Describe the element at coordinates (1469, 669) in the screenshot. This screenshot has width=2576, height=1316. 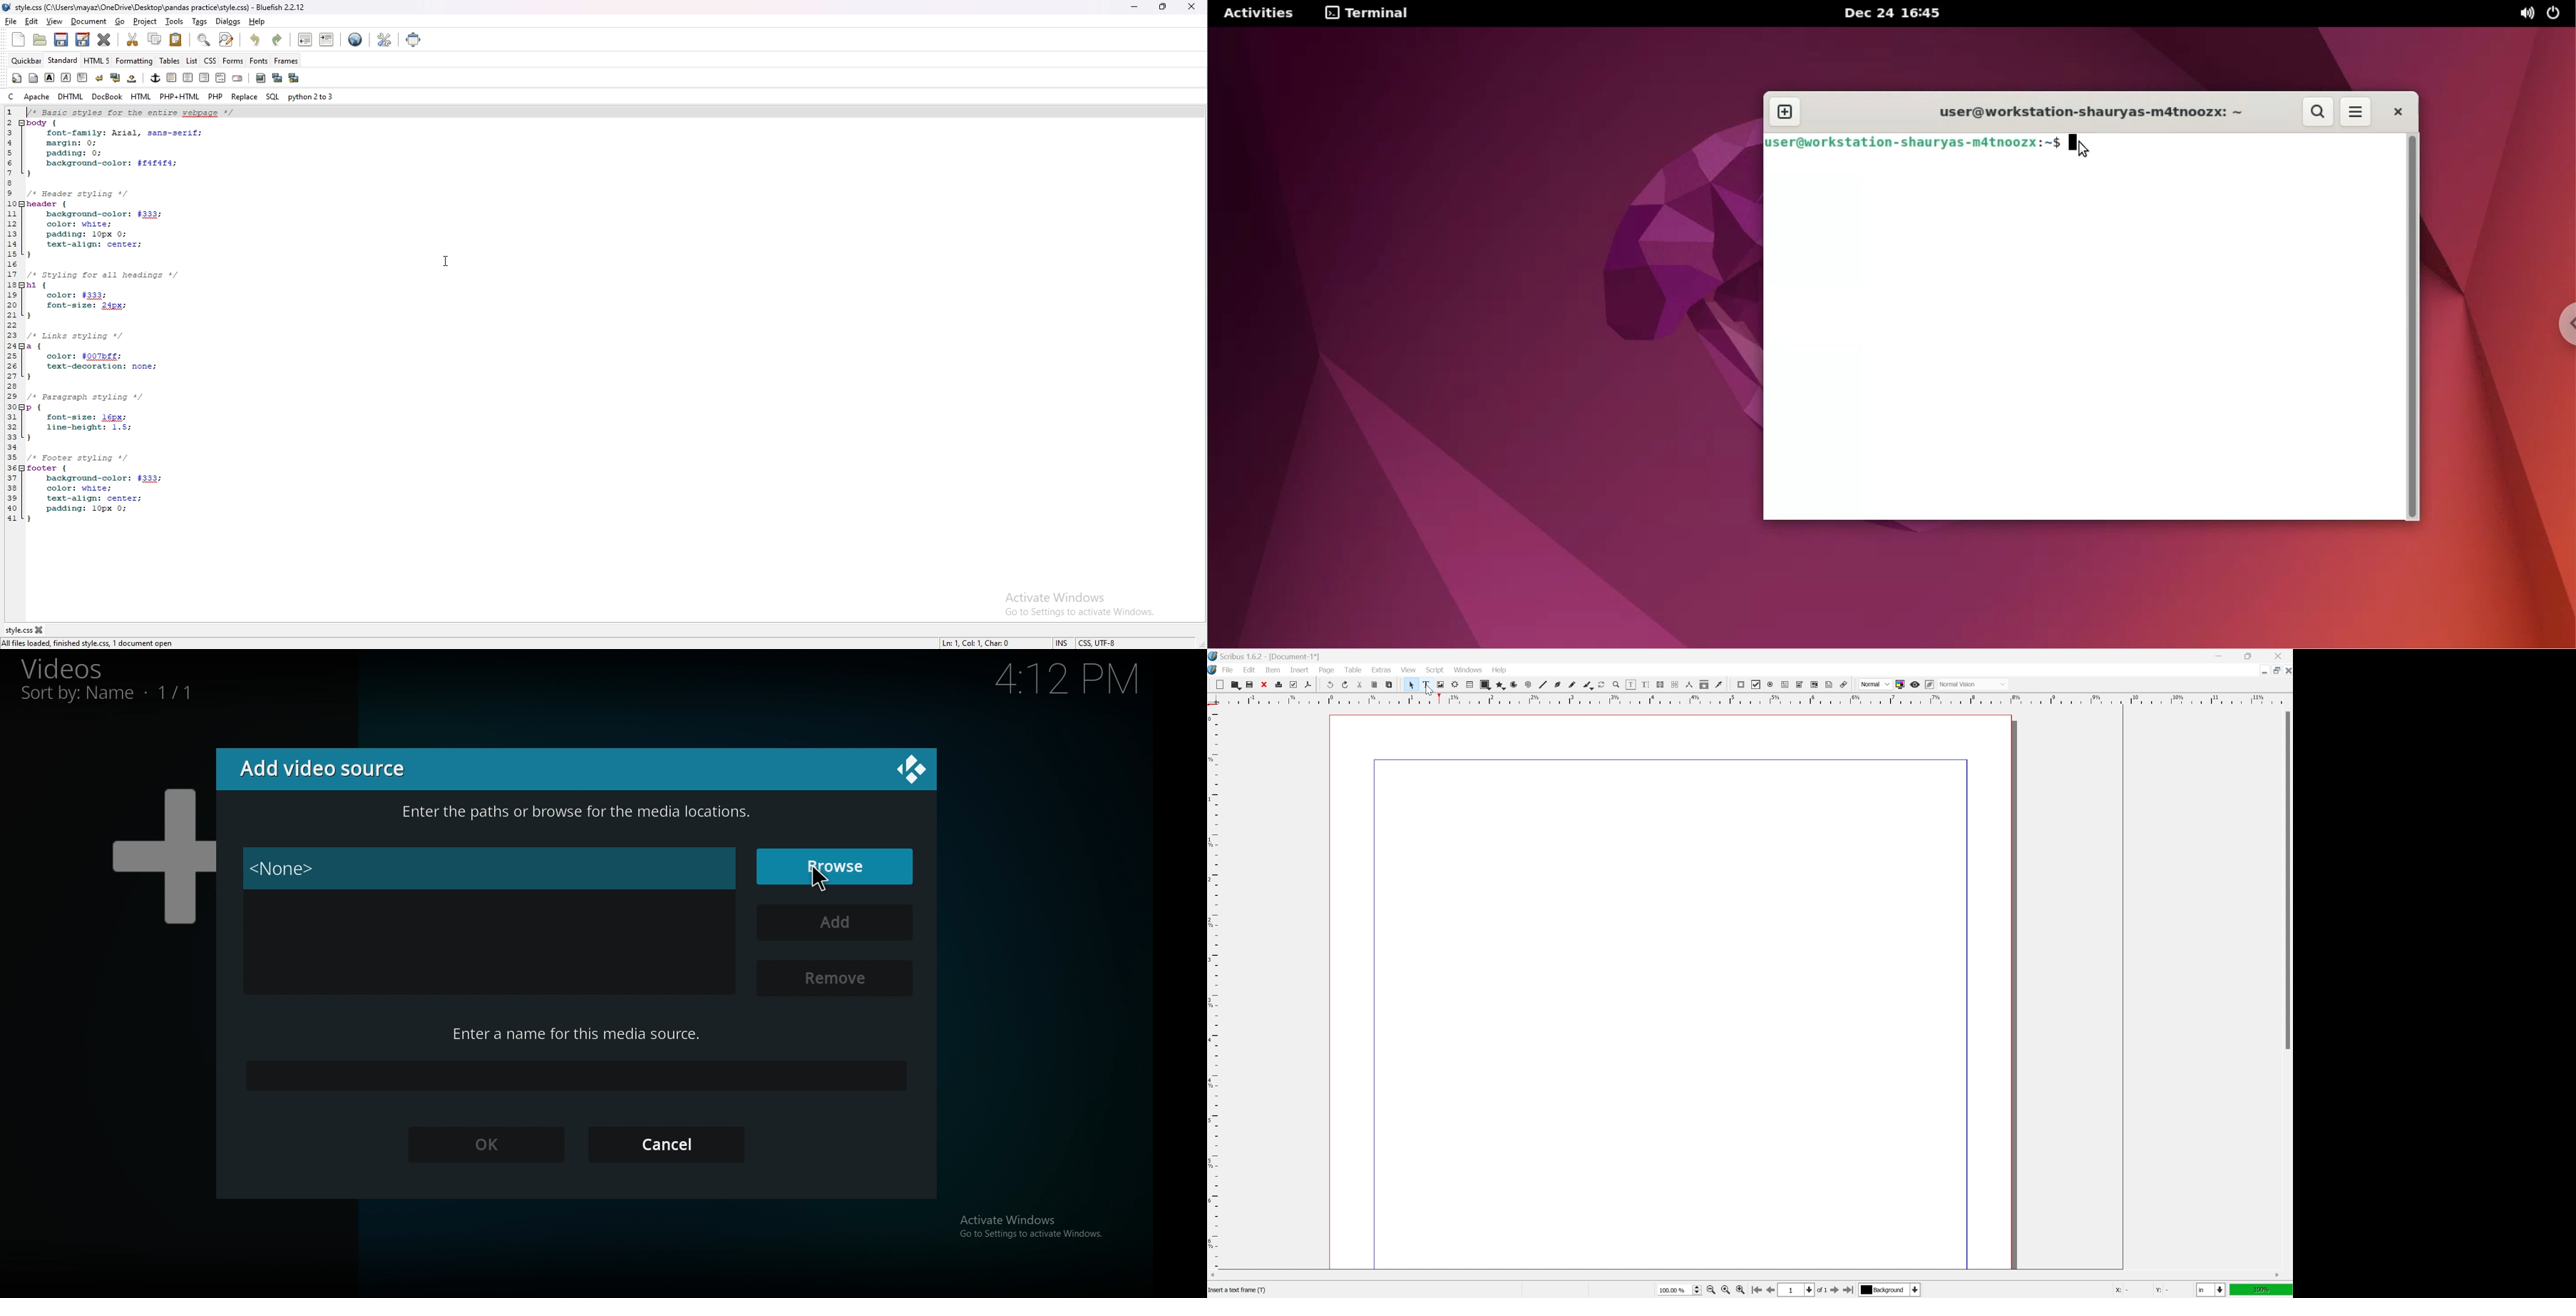
I see `windows` at that location.